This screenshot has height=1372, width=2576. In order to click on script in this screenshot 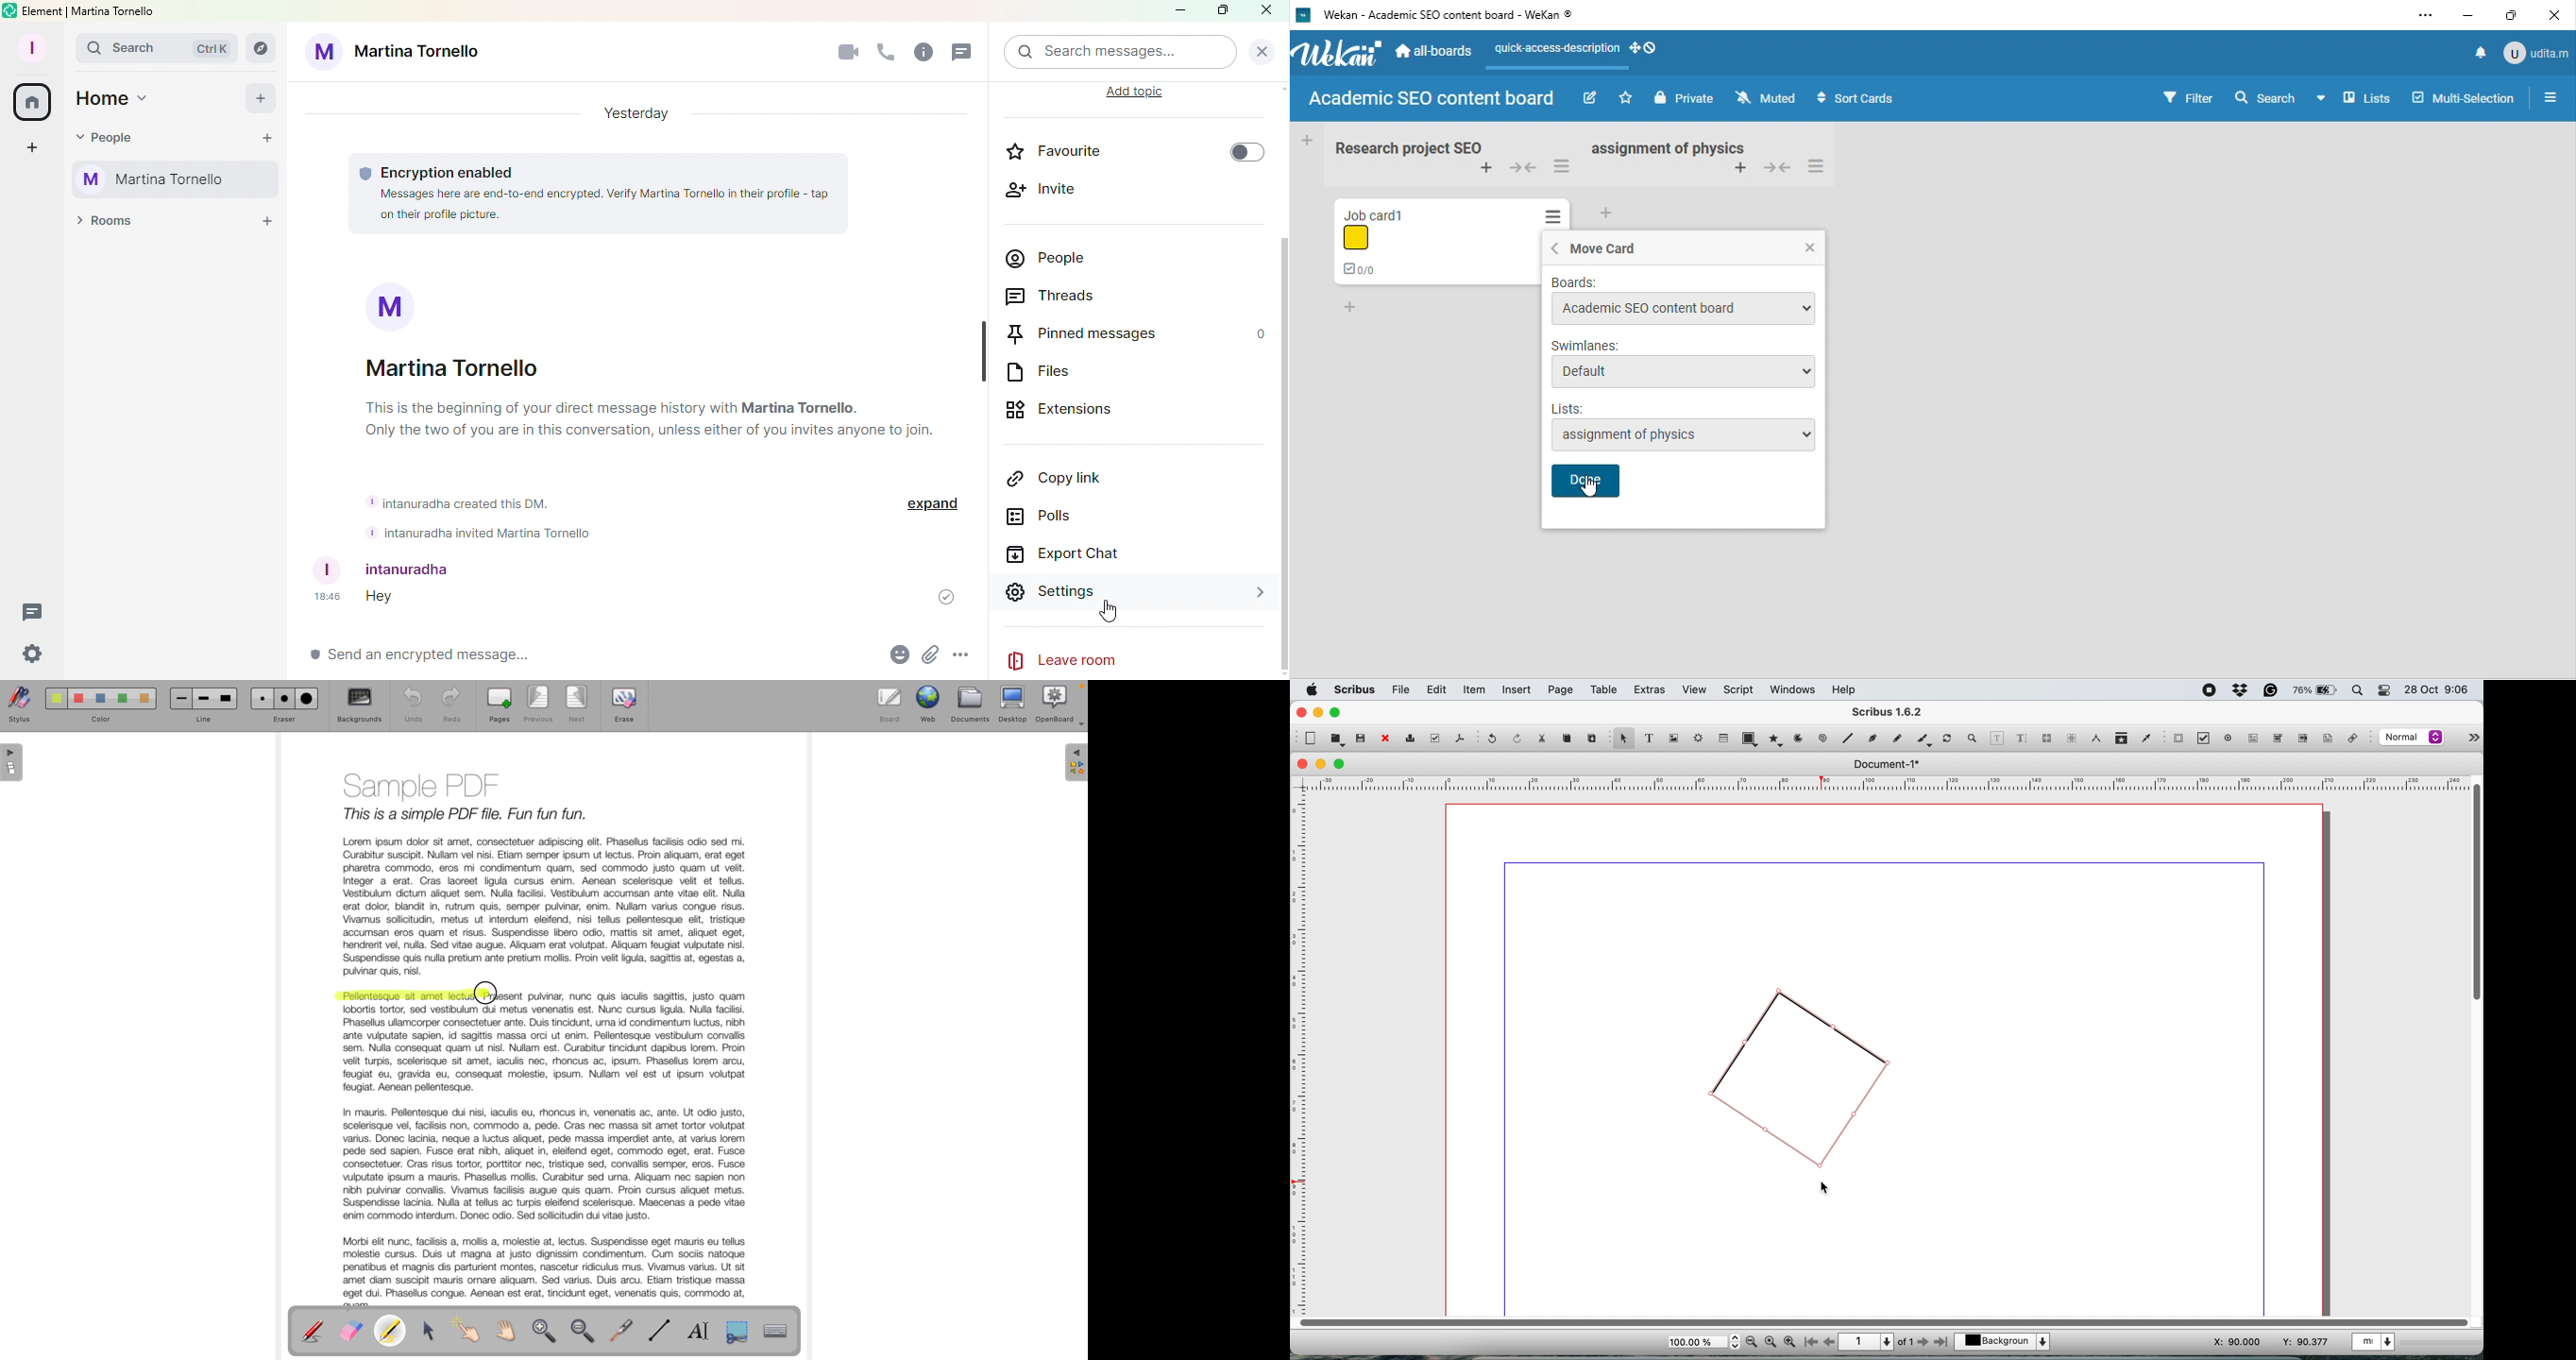, I will do `click(1741, 690)`.